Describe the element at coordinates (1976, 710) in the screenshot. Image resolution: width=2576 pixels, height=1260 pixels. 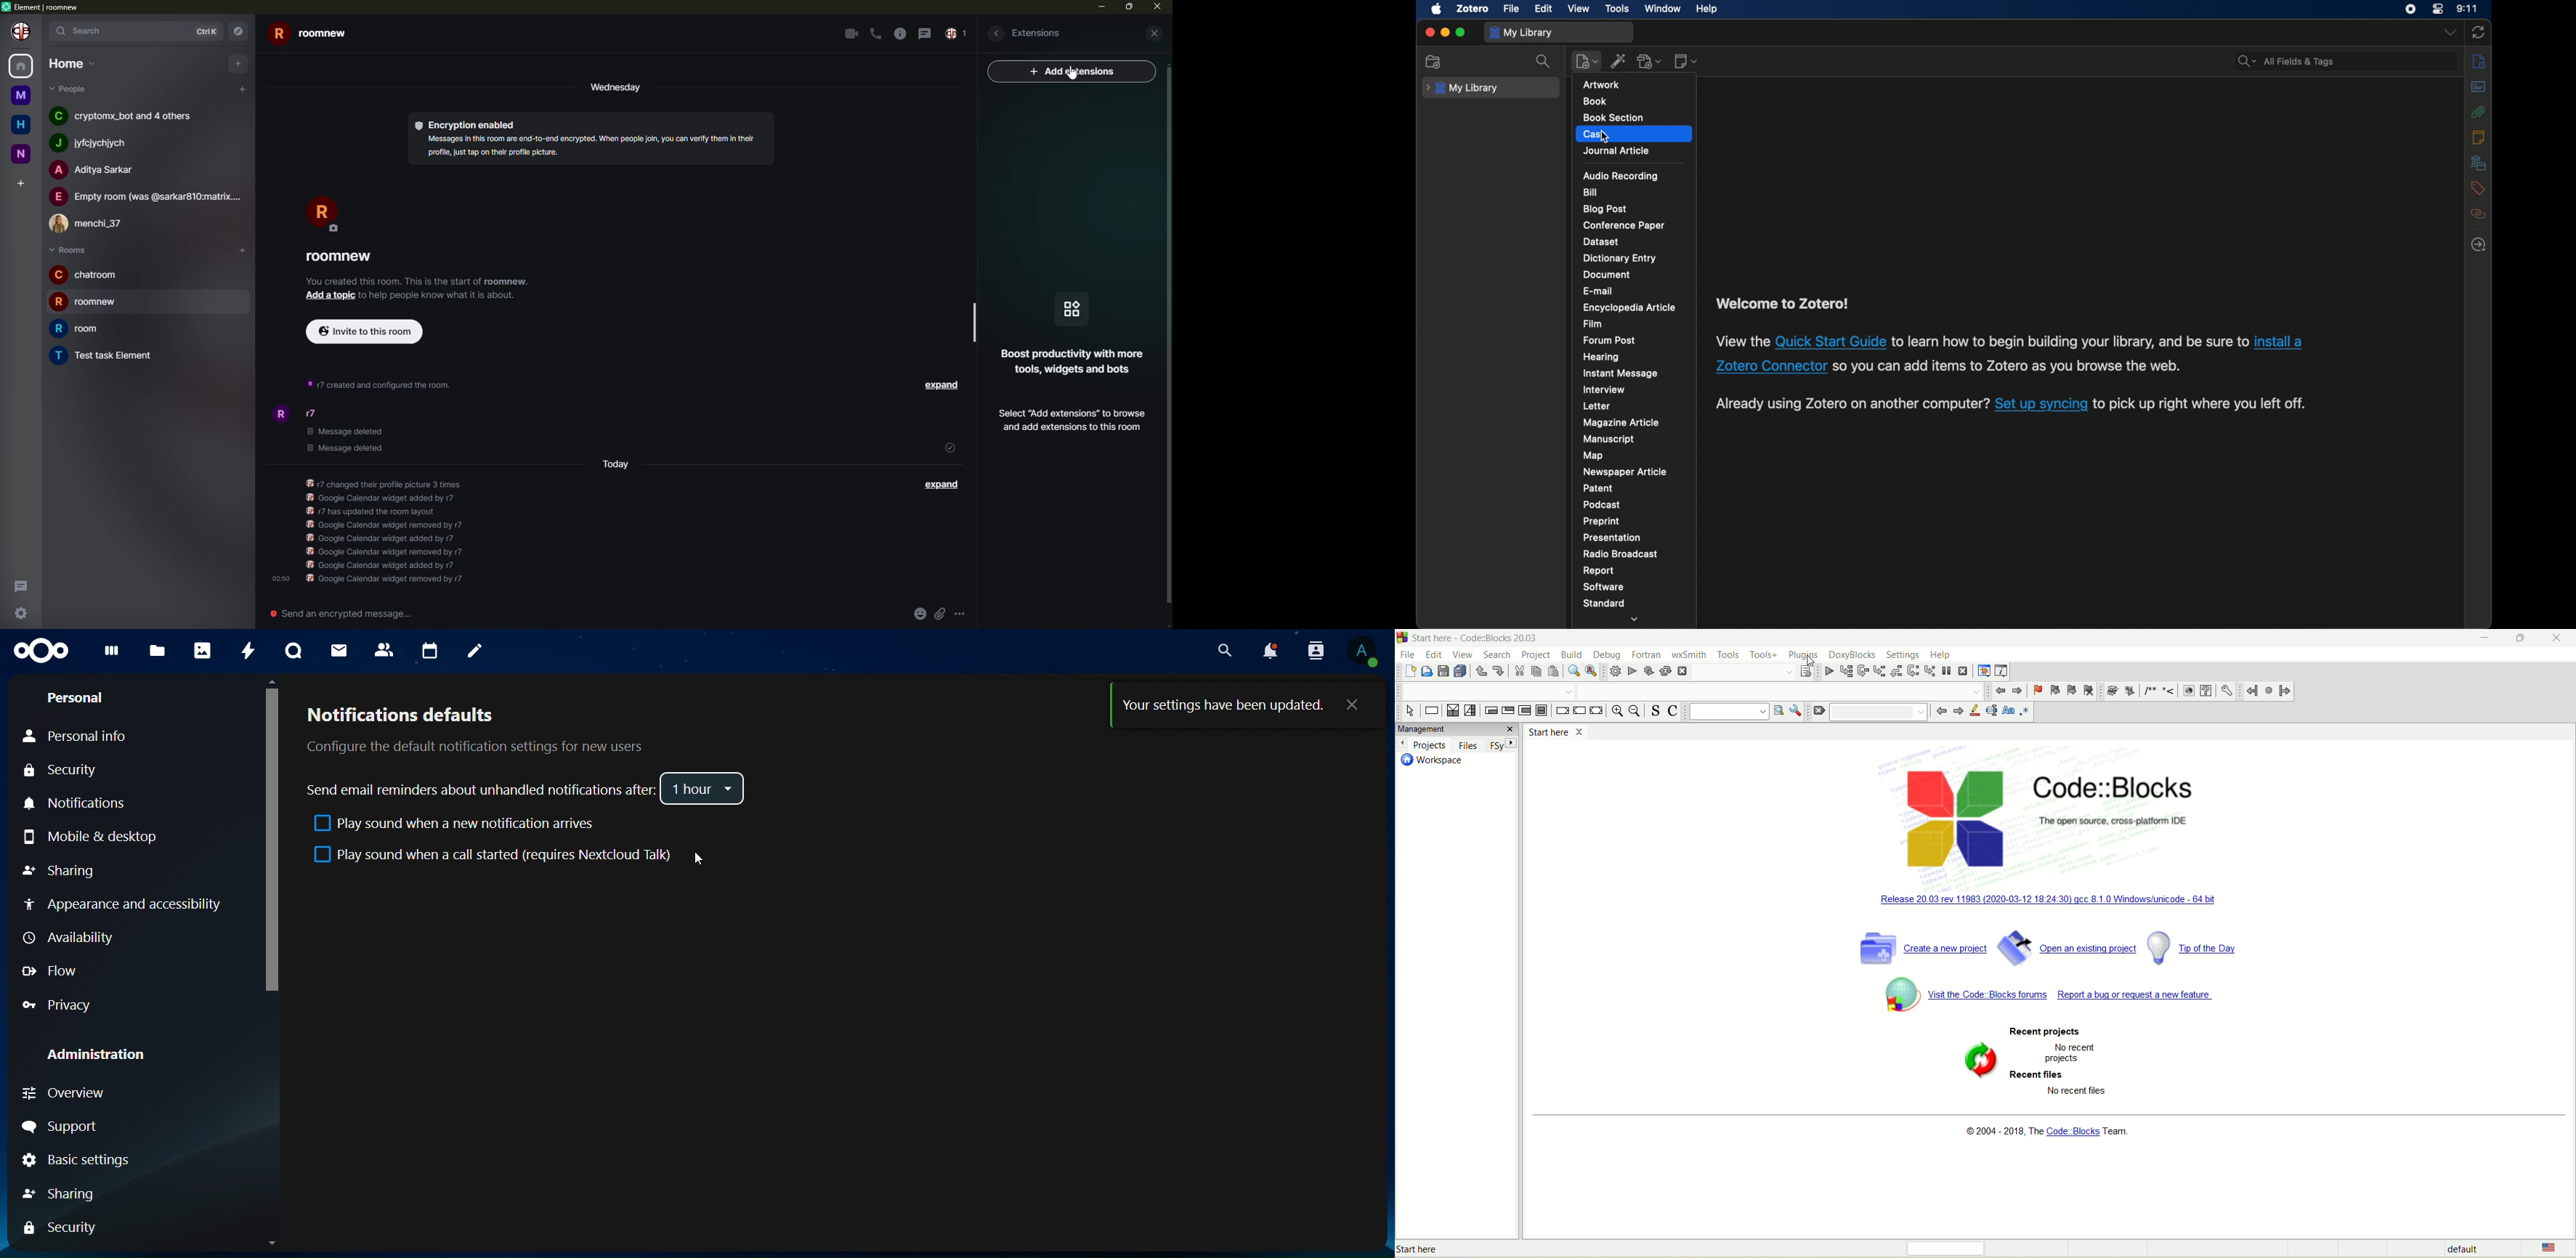
I see `highlight` at that location.